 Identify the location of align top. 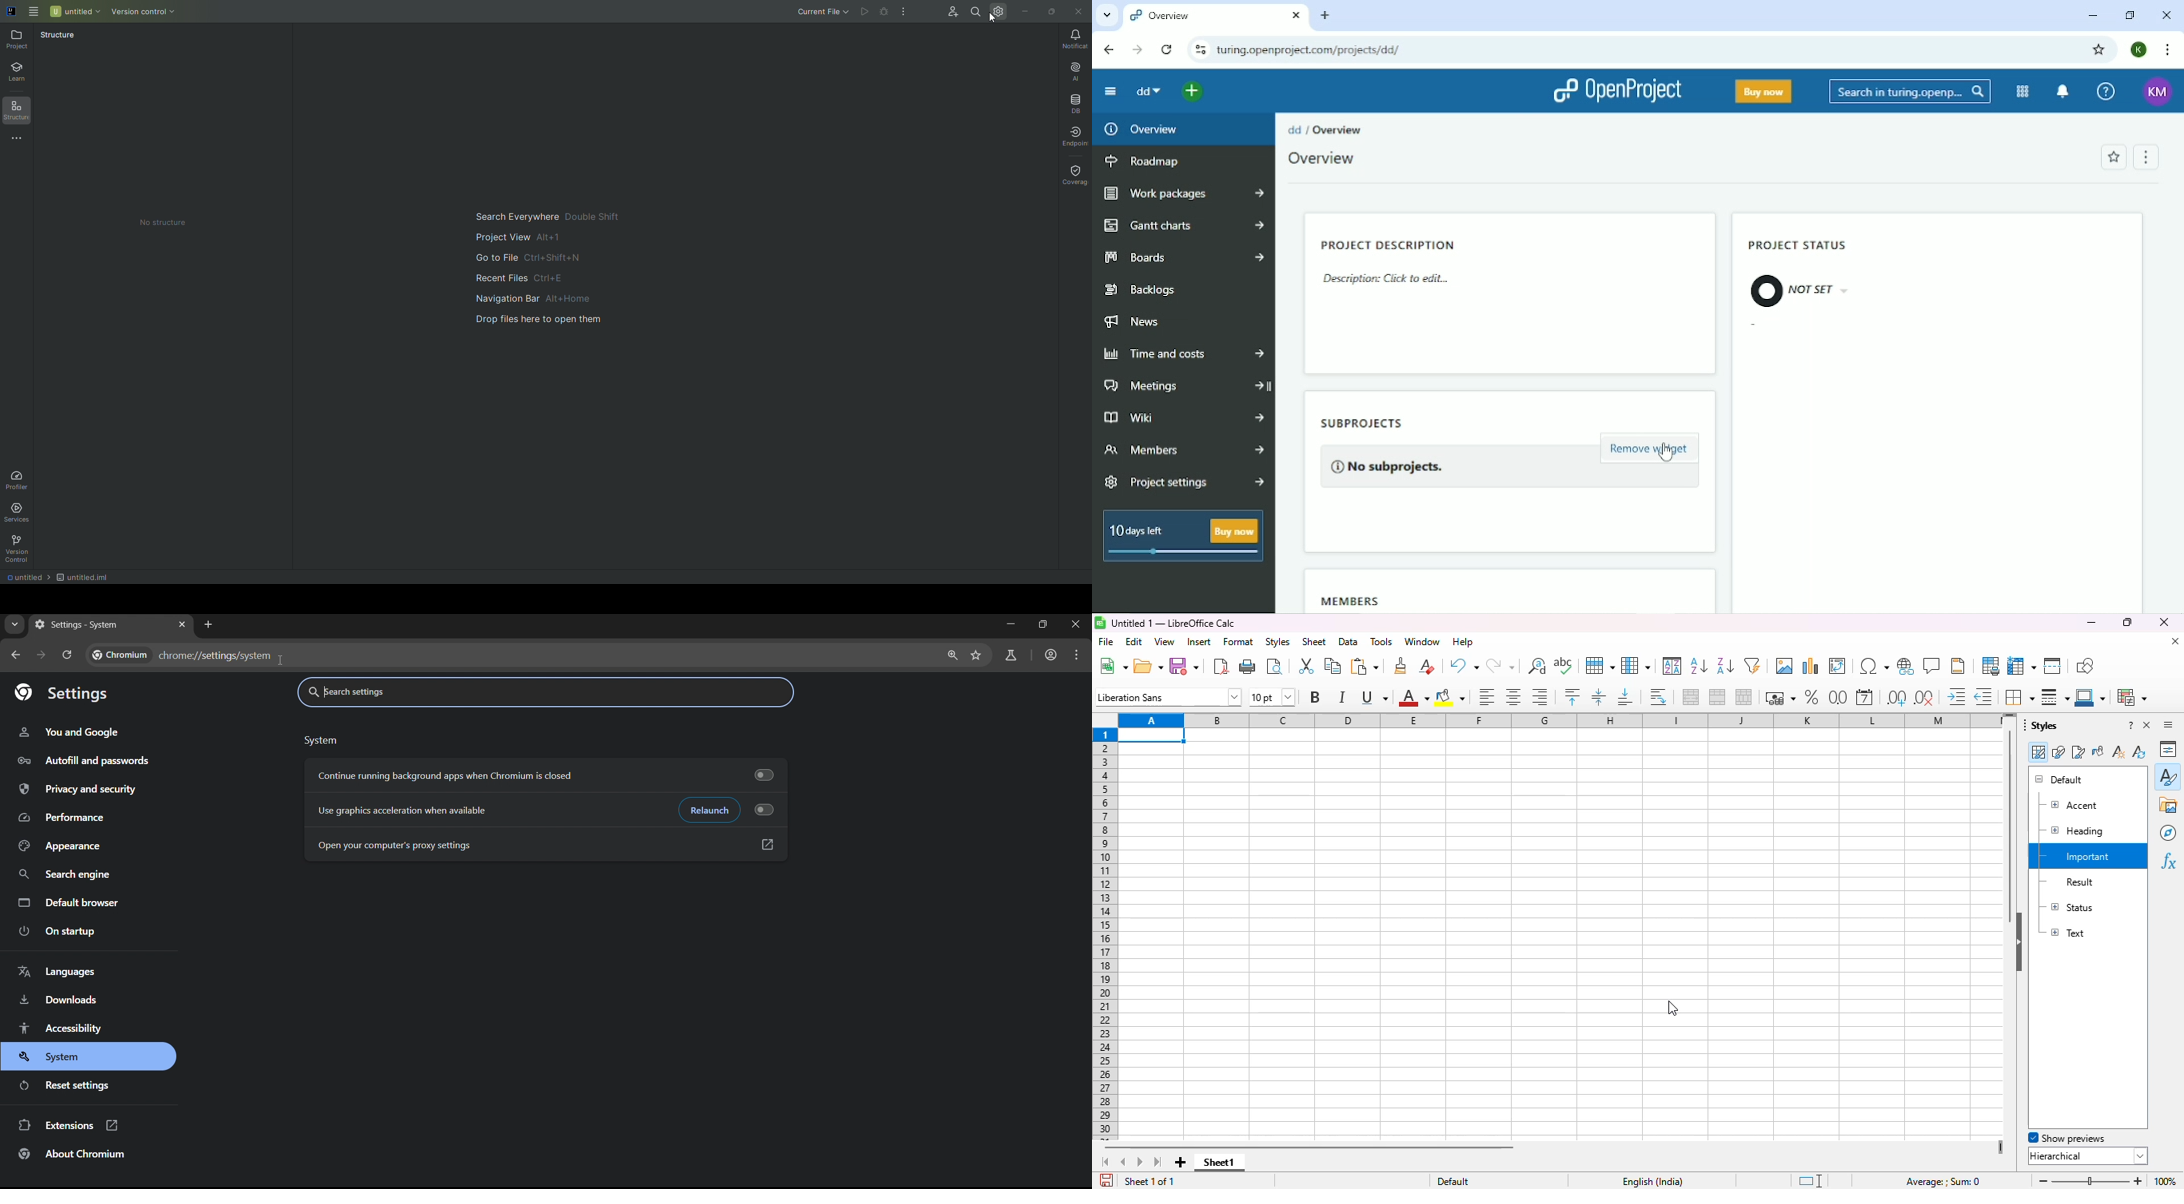
(1572, 696).